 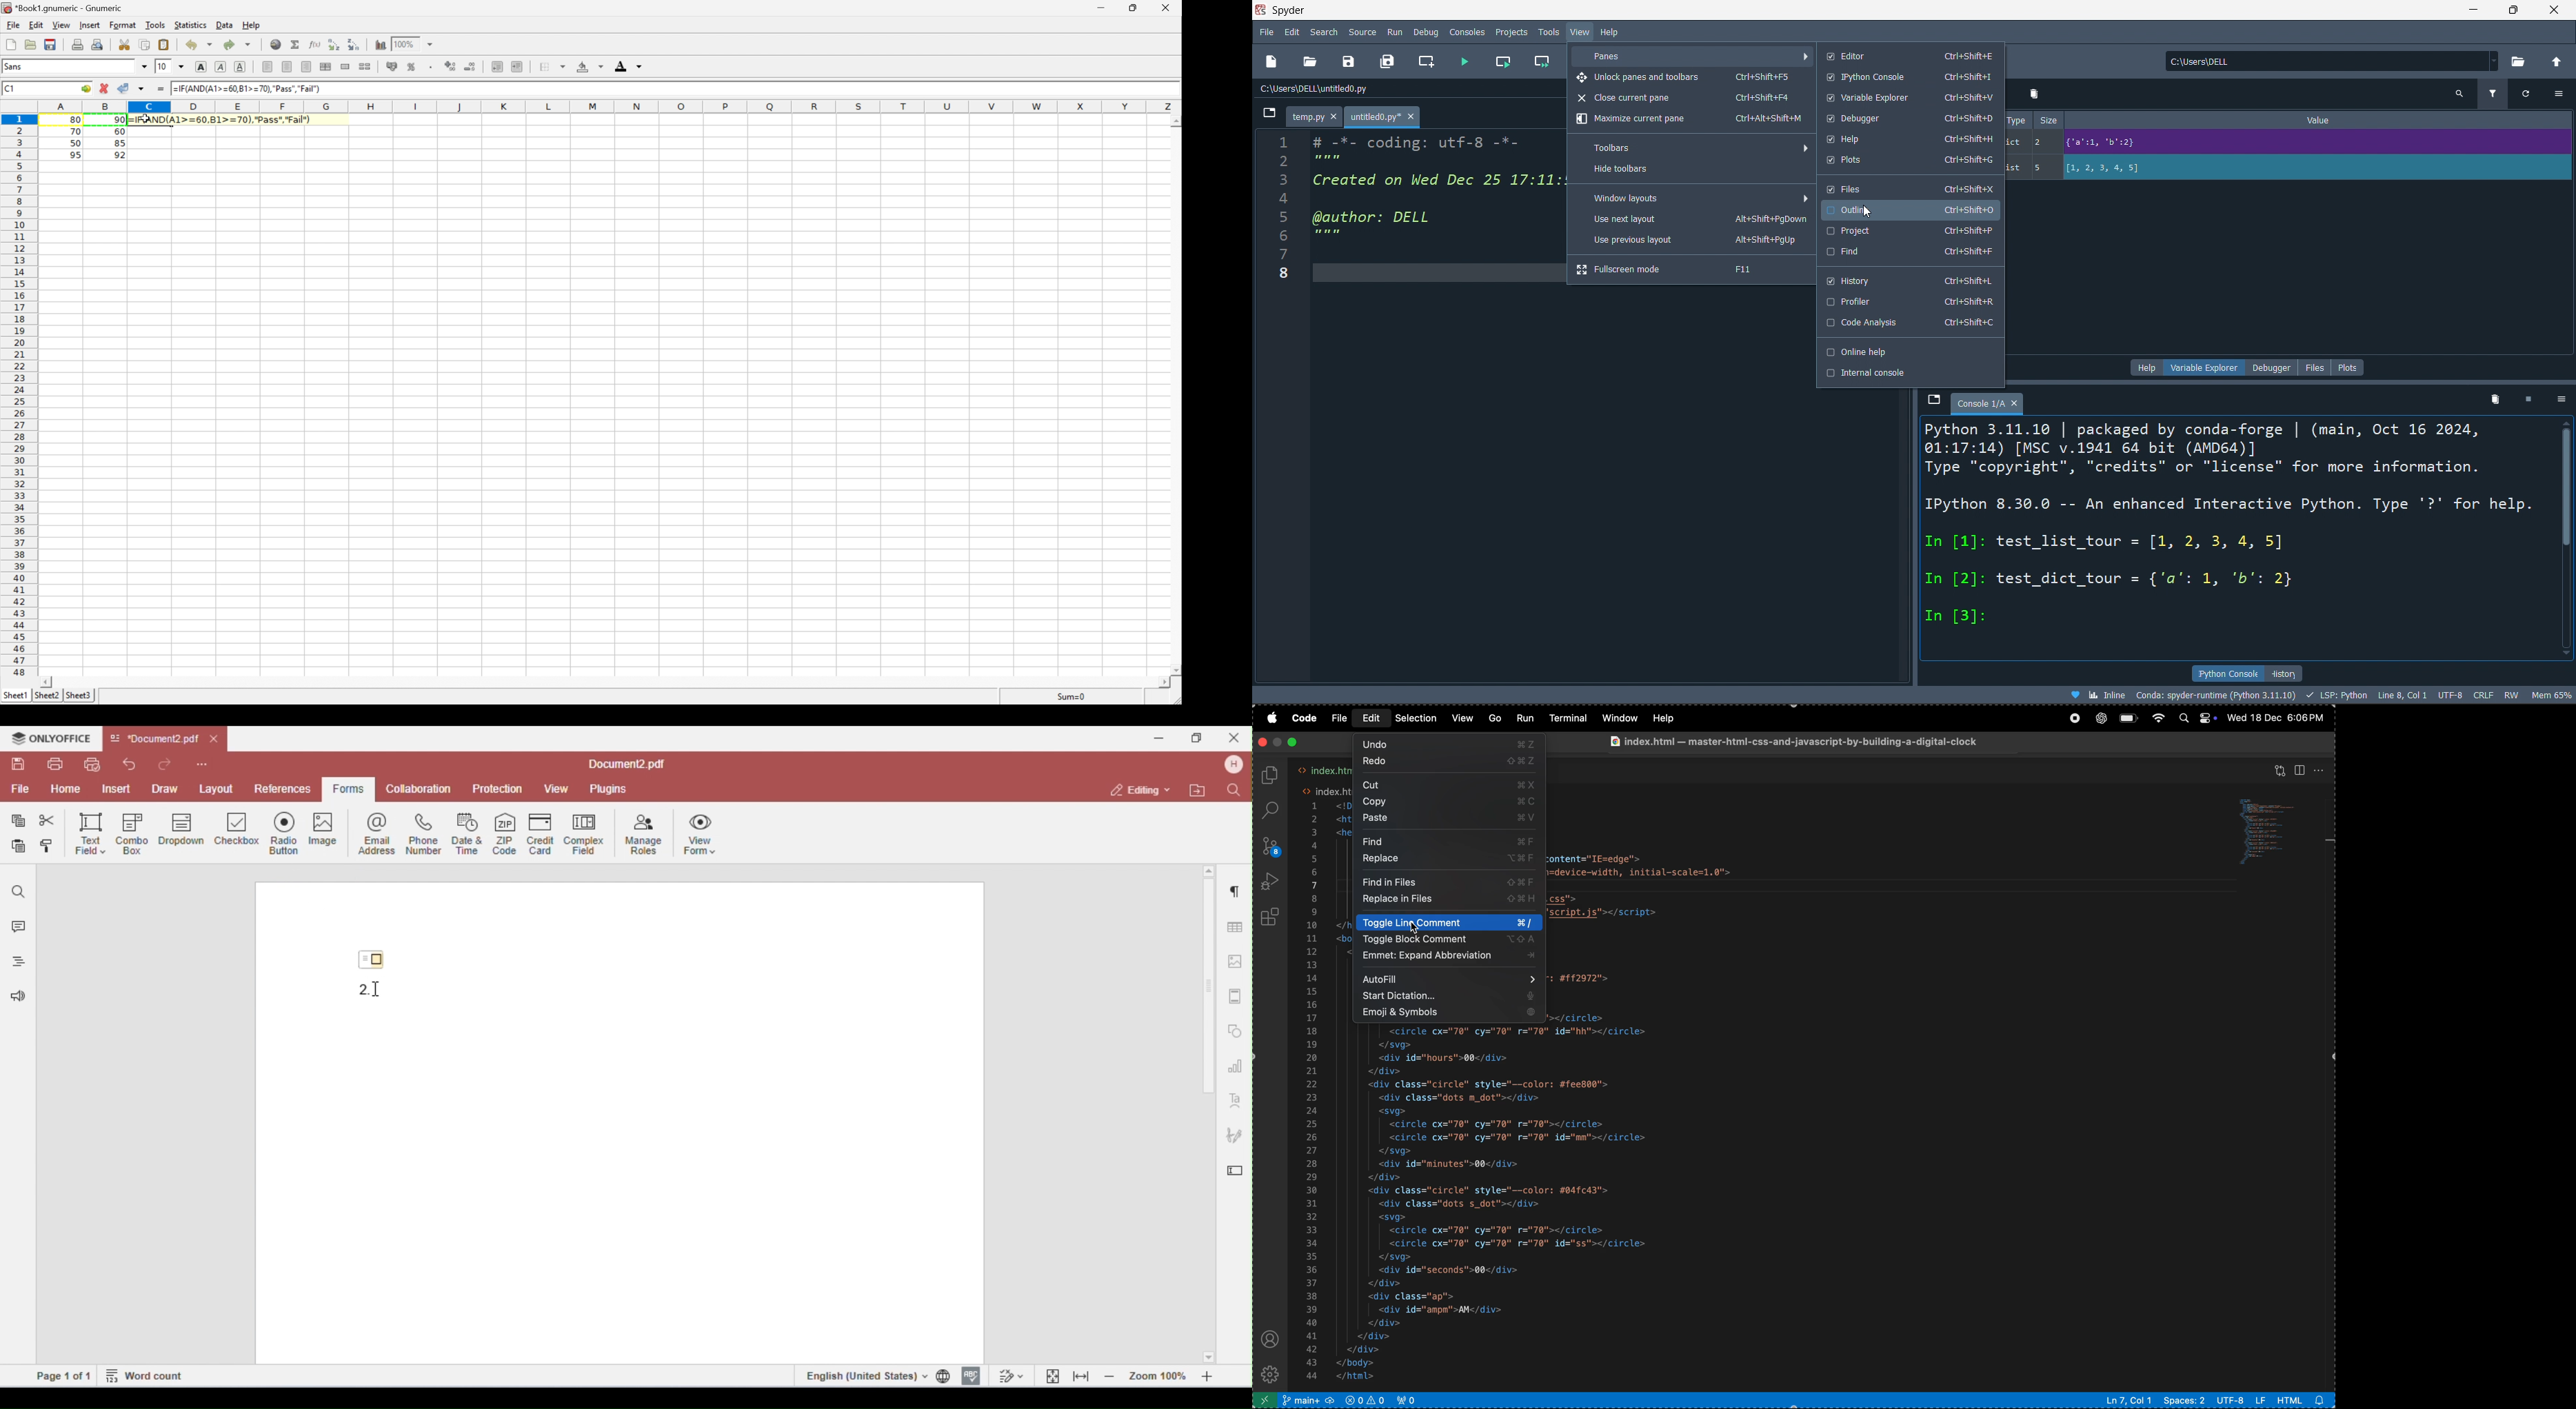 What do you see at coordinates (1410, 1401) in the screenshot?
I see `view port ` at bounding box center [1410, 1401].